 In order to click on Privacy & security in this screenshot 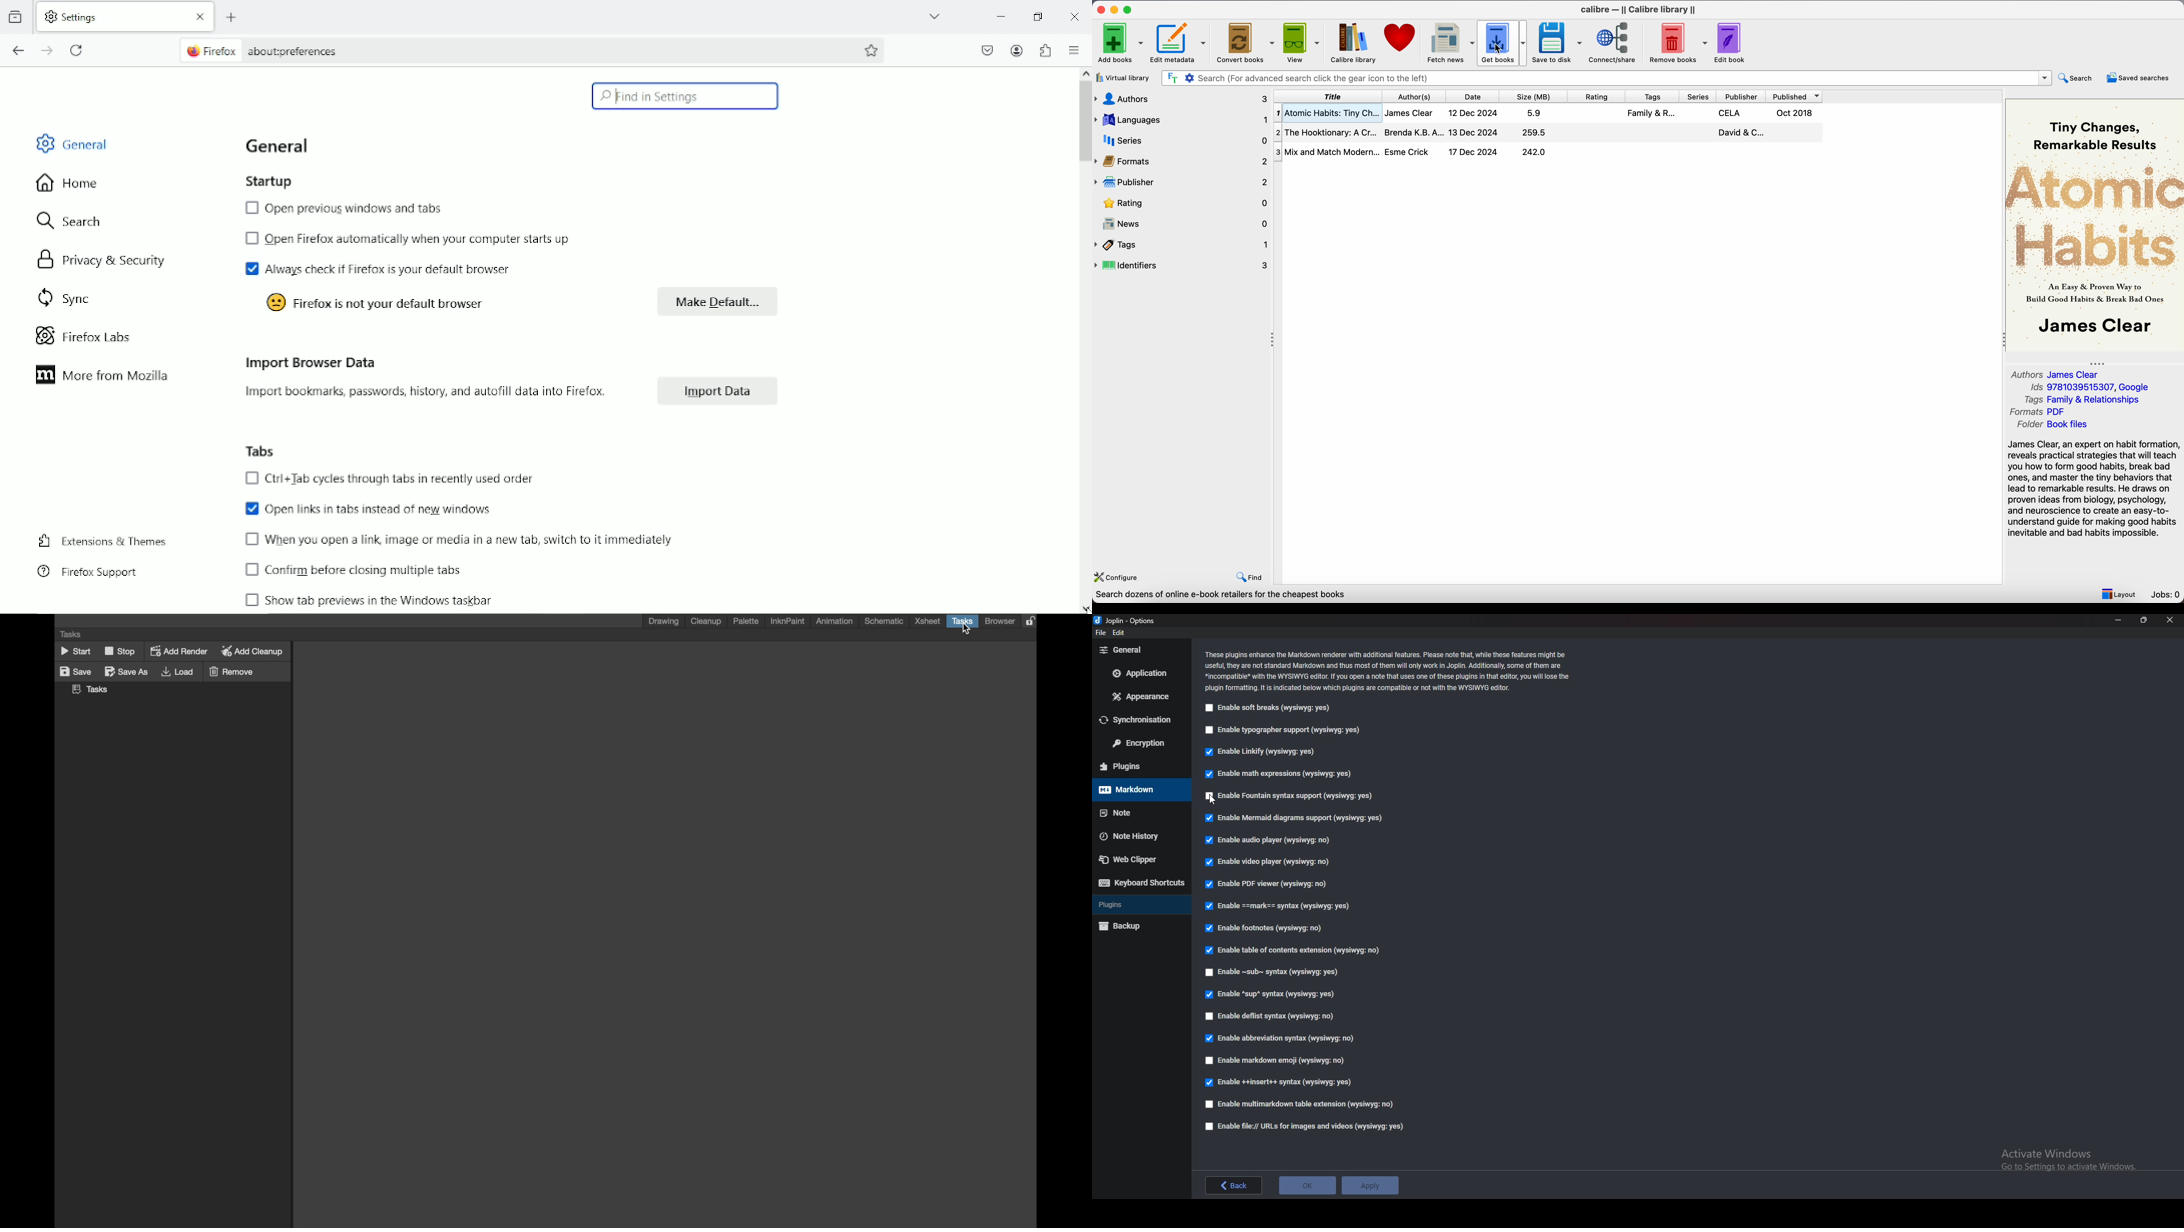, I will do `click(105, 263)`.